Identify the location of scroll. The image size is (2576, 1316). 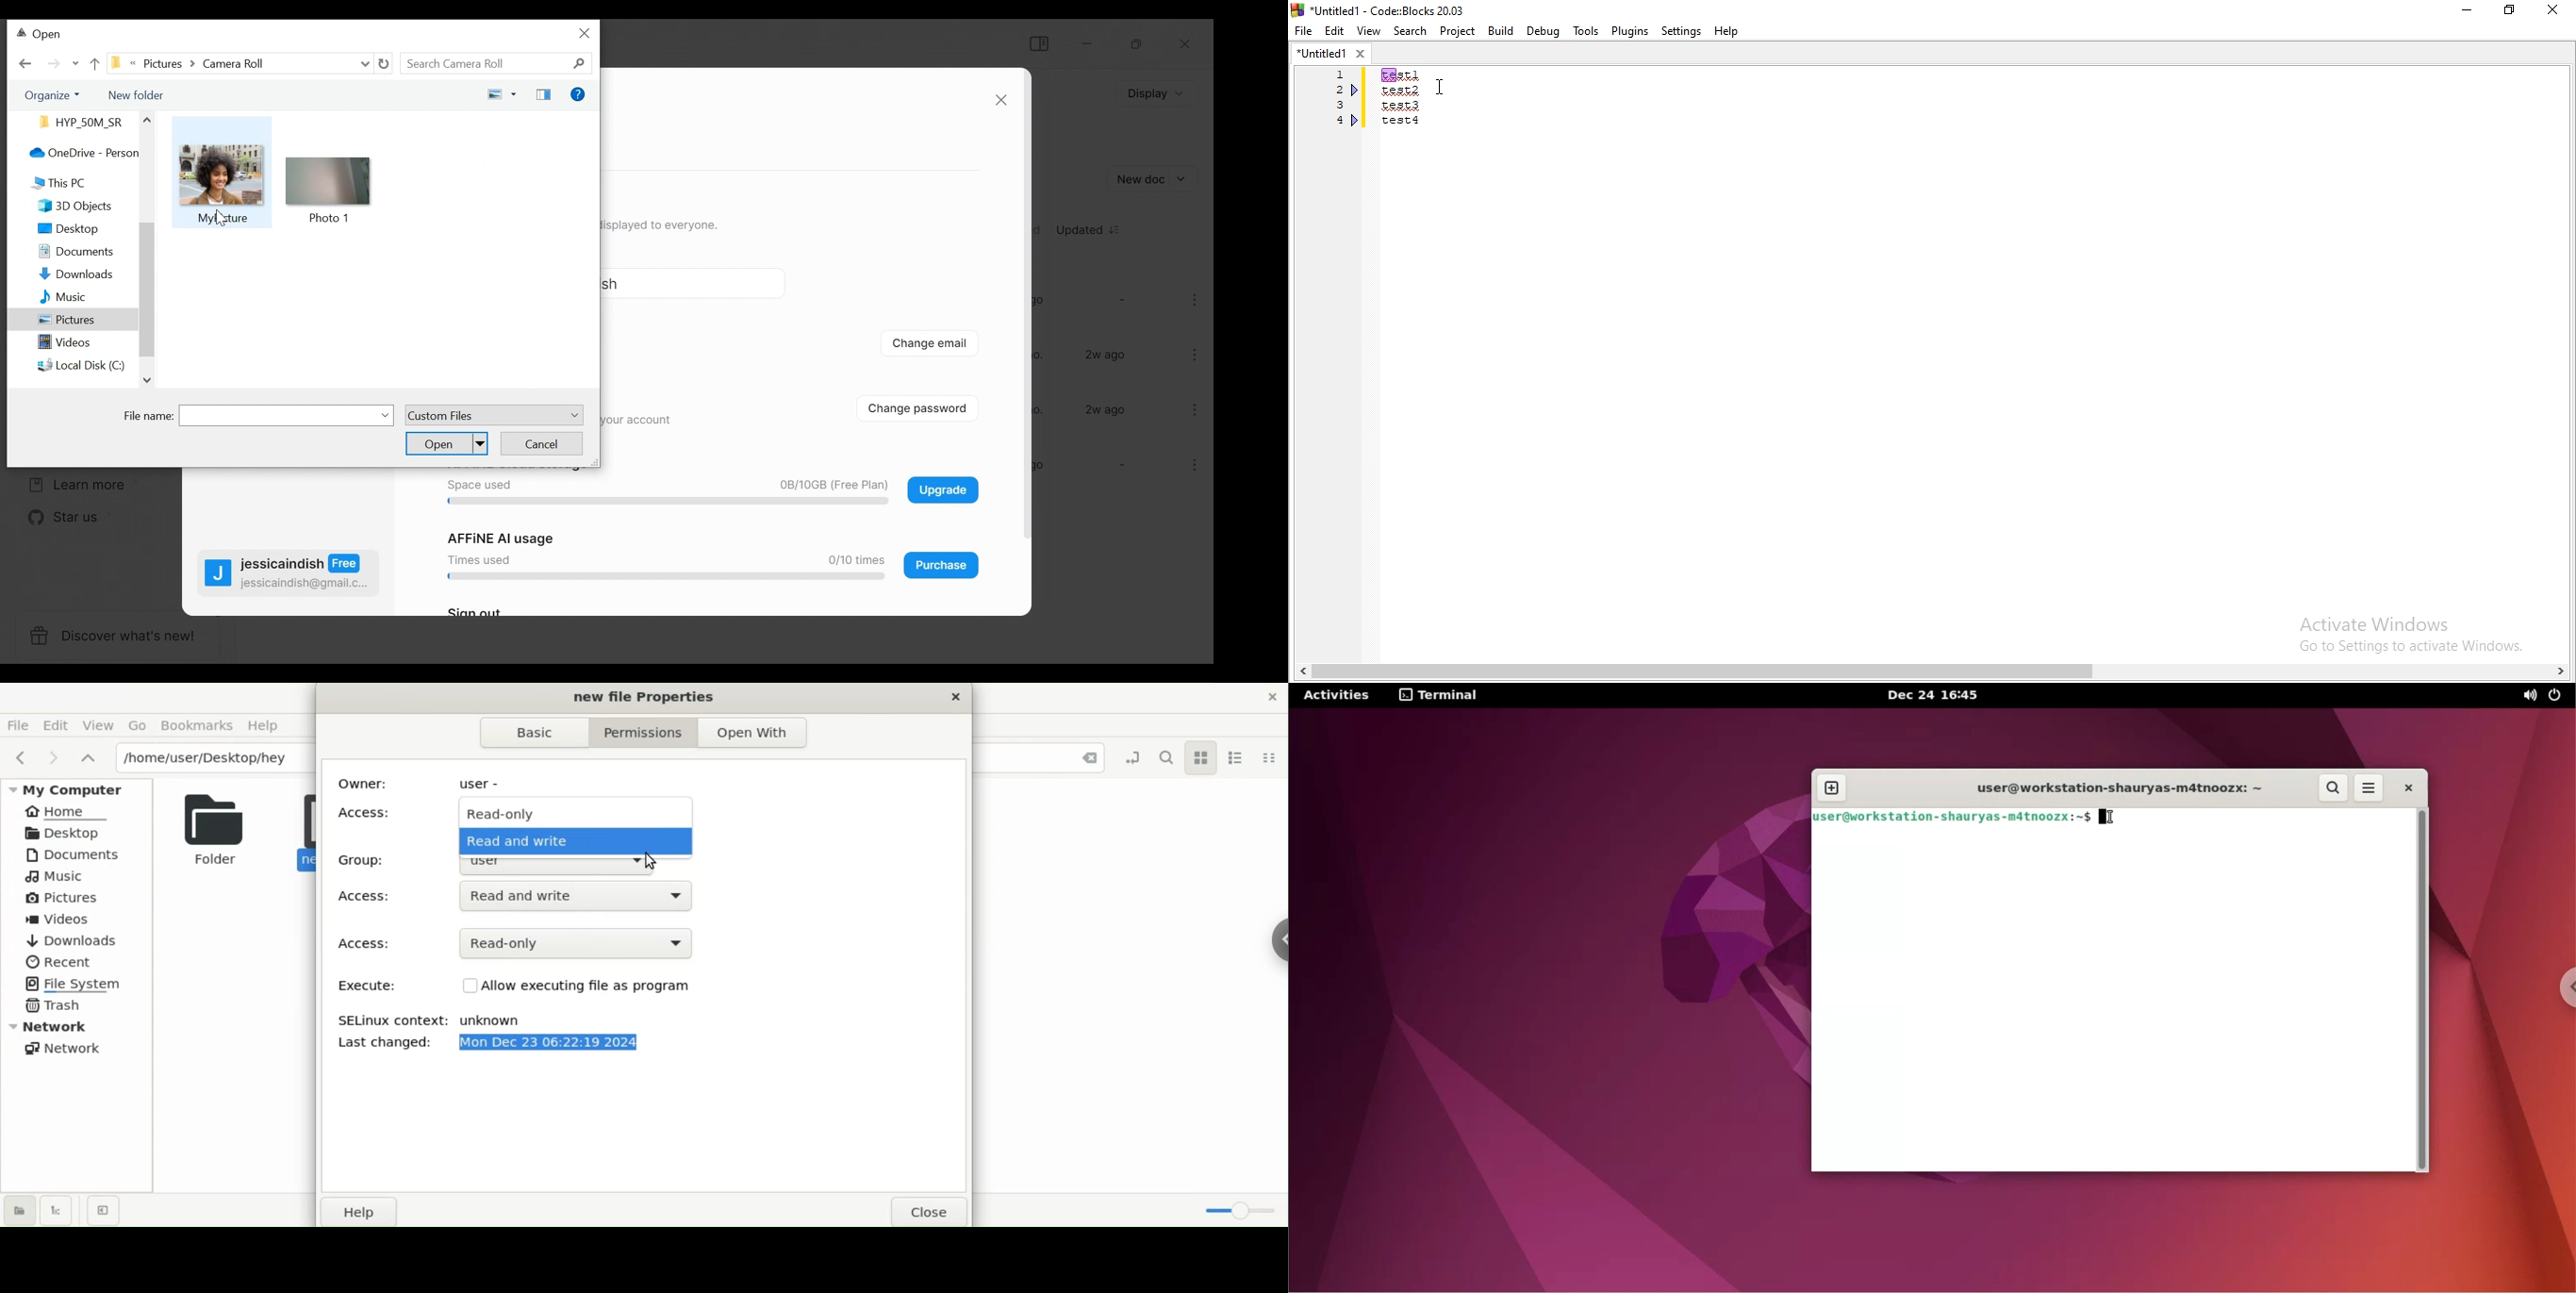
(147, 288).